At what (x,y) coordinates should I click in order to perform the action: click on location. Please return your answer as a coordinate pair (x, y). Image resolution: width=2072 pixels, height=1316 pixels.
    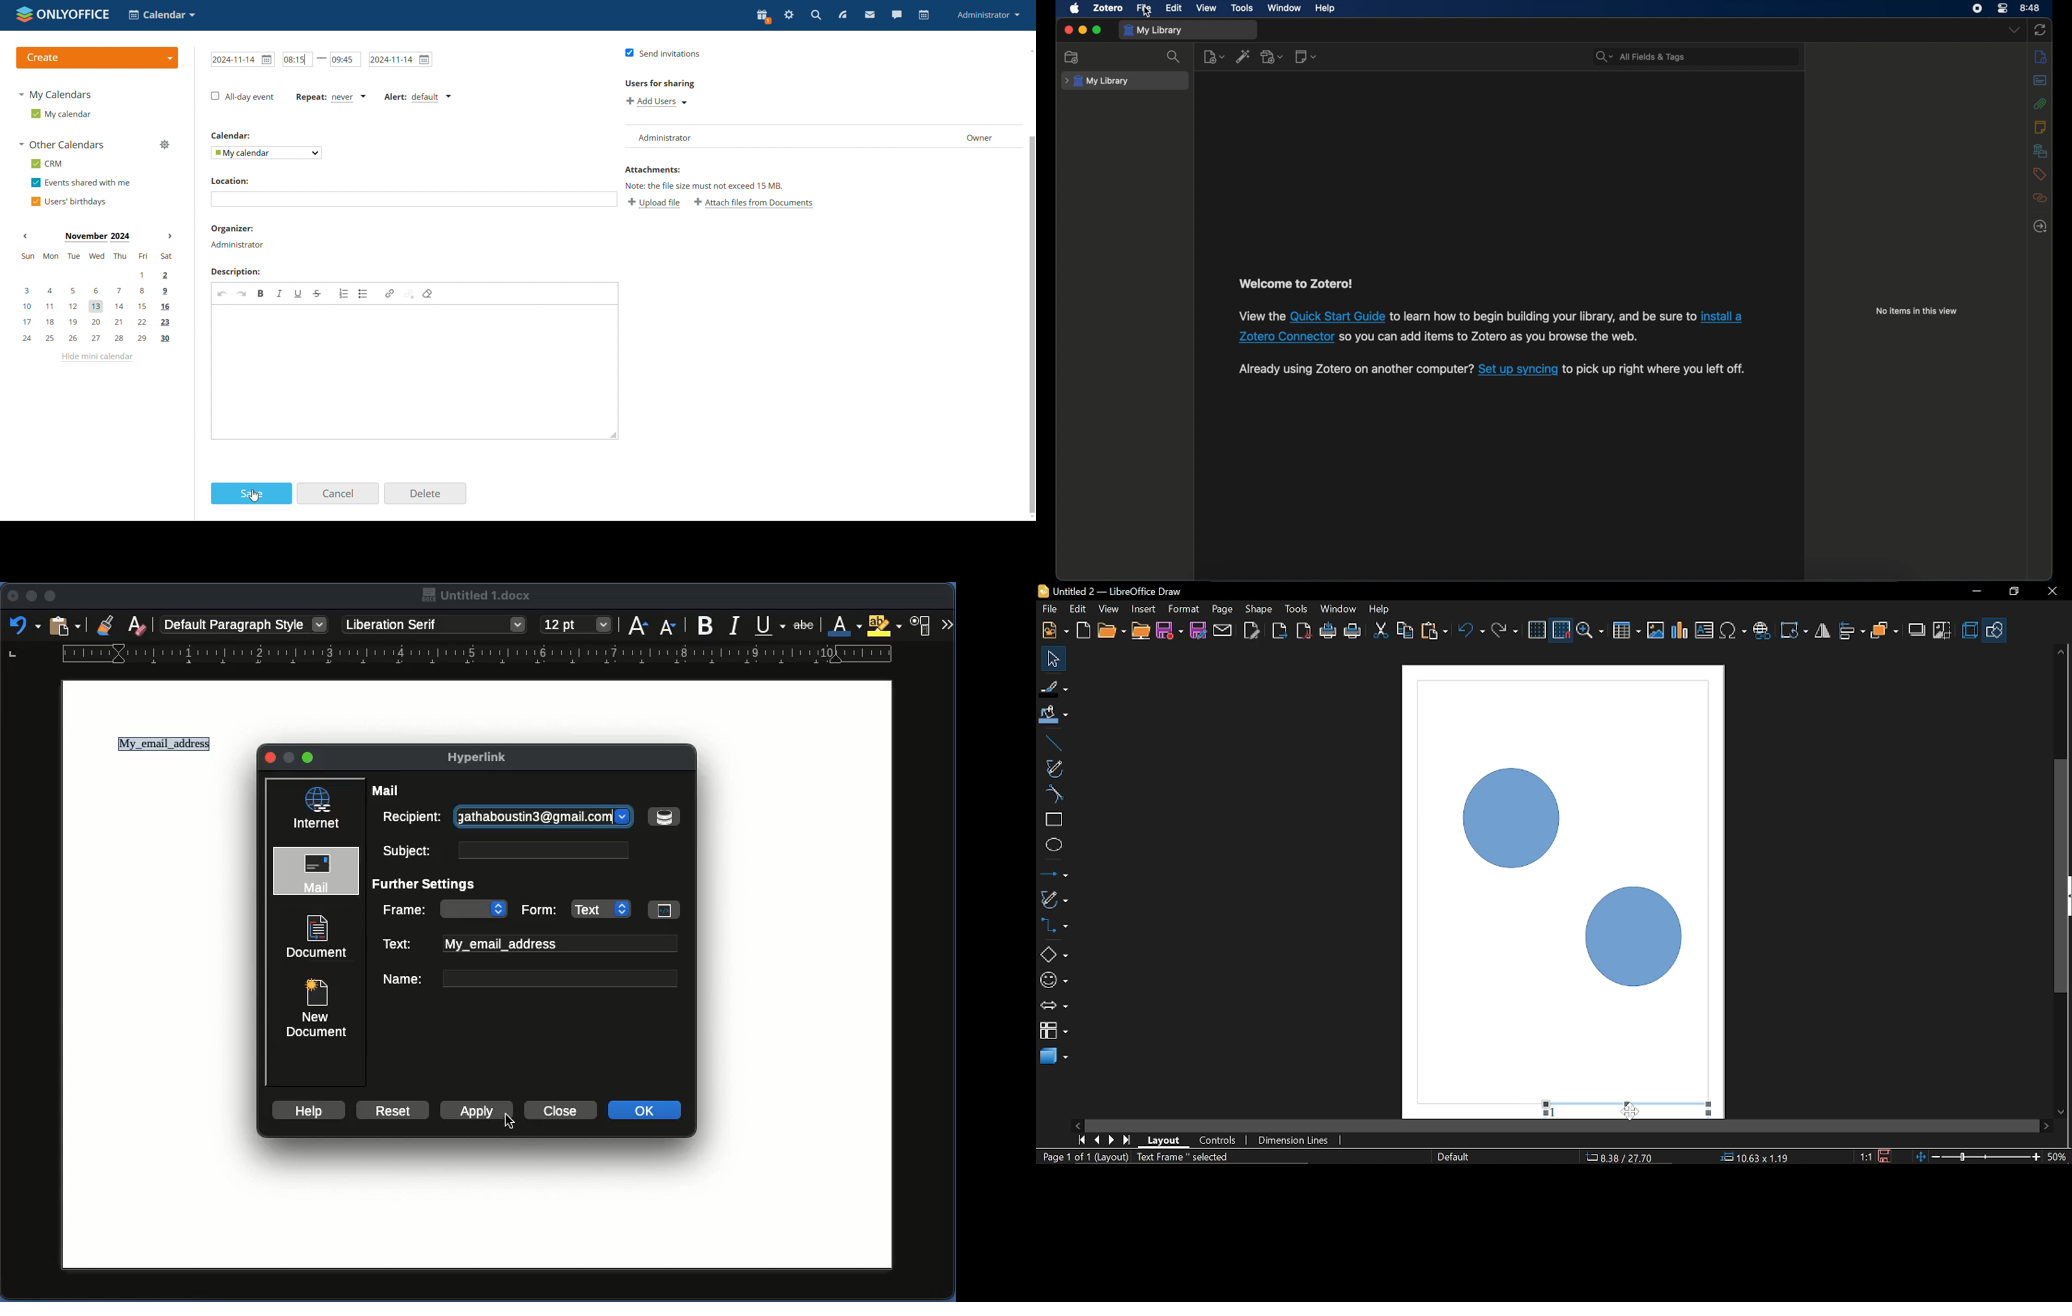
    Looking at the image, I should click on (229, 181).